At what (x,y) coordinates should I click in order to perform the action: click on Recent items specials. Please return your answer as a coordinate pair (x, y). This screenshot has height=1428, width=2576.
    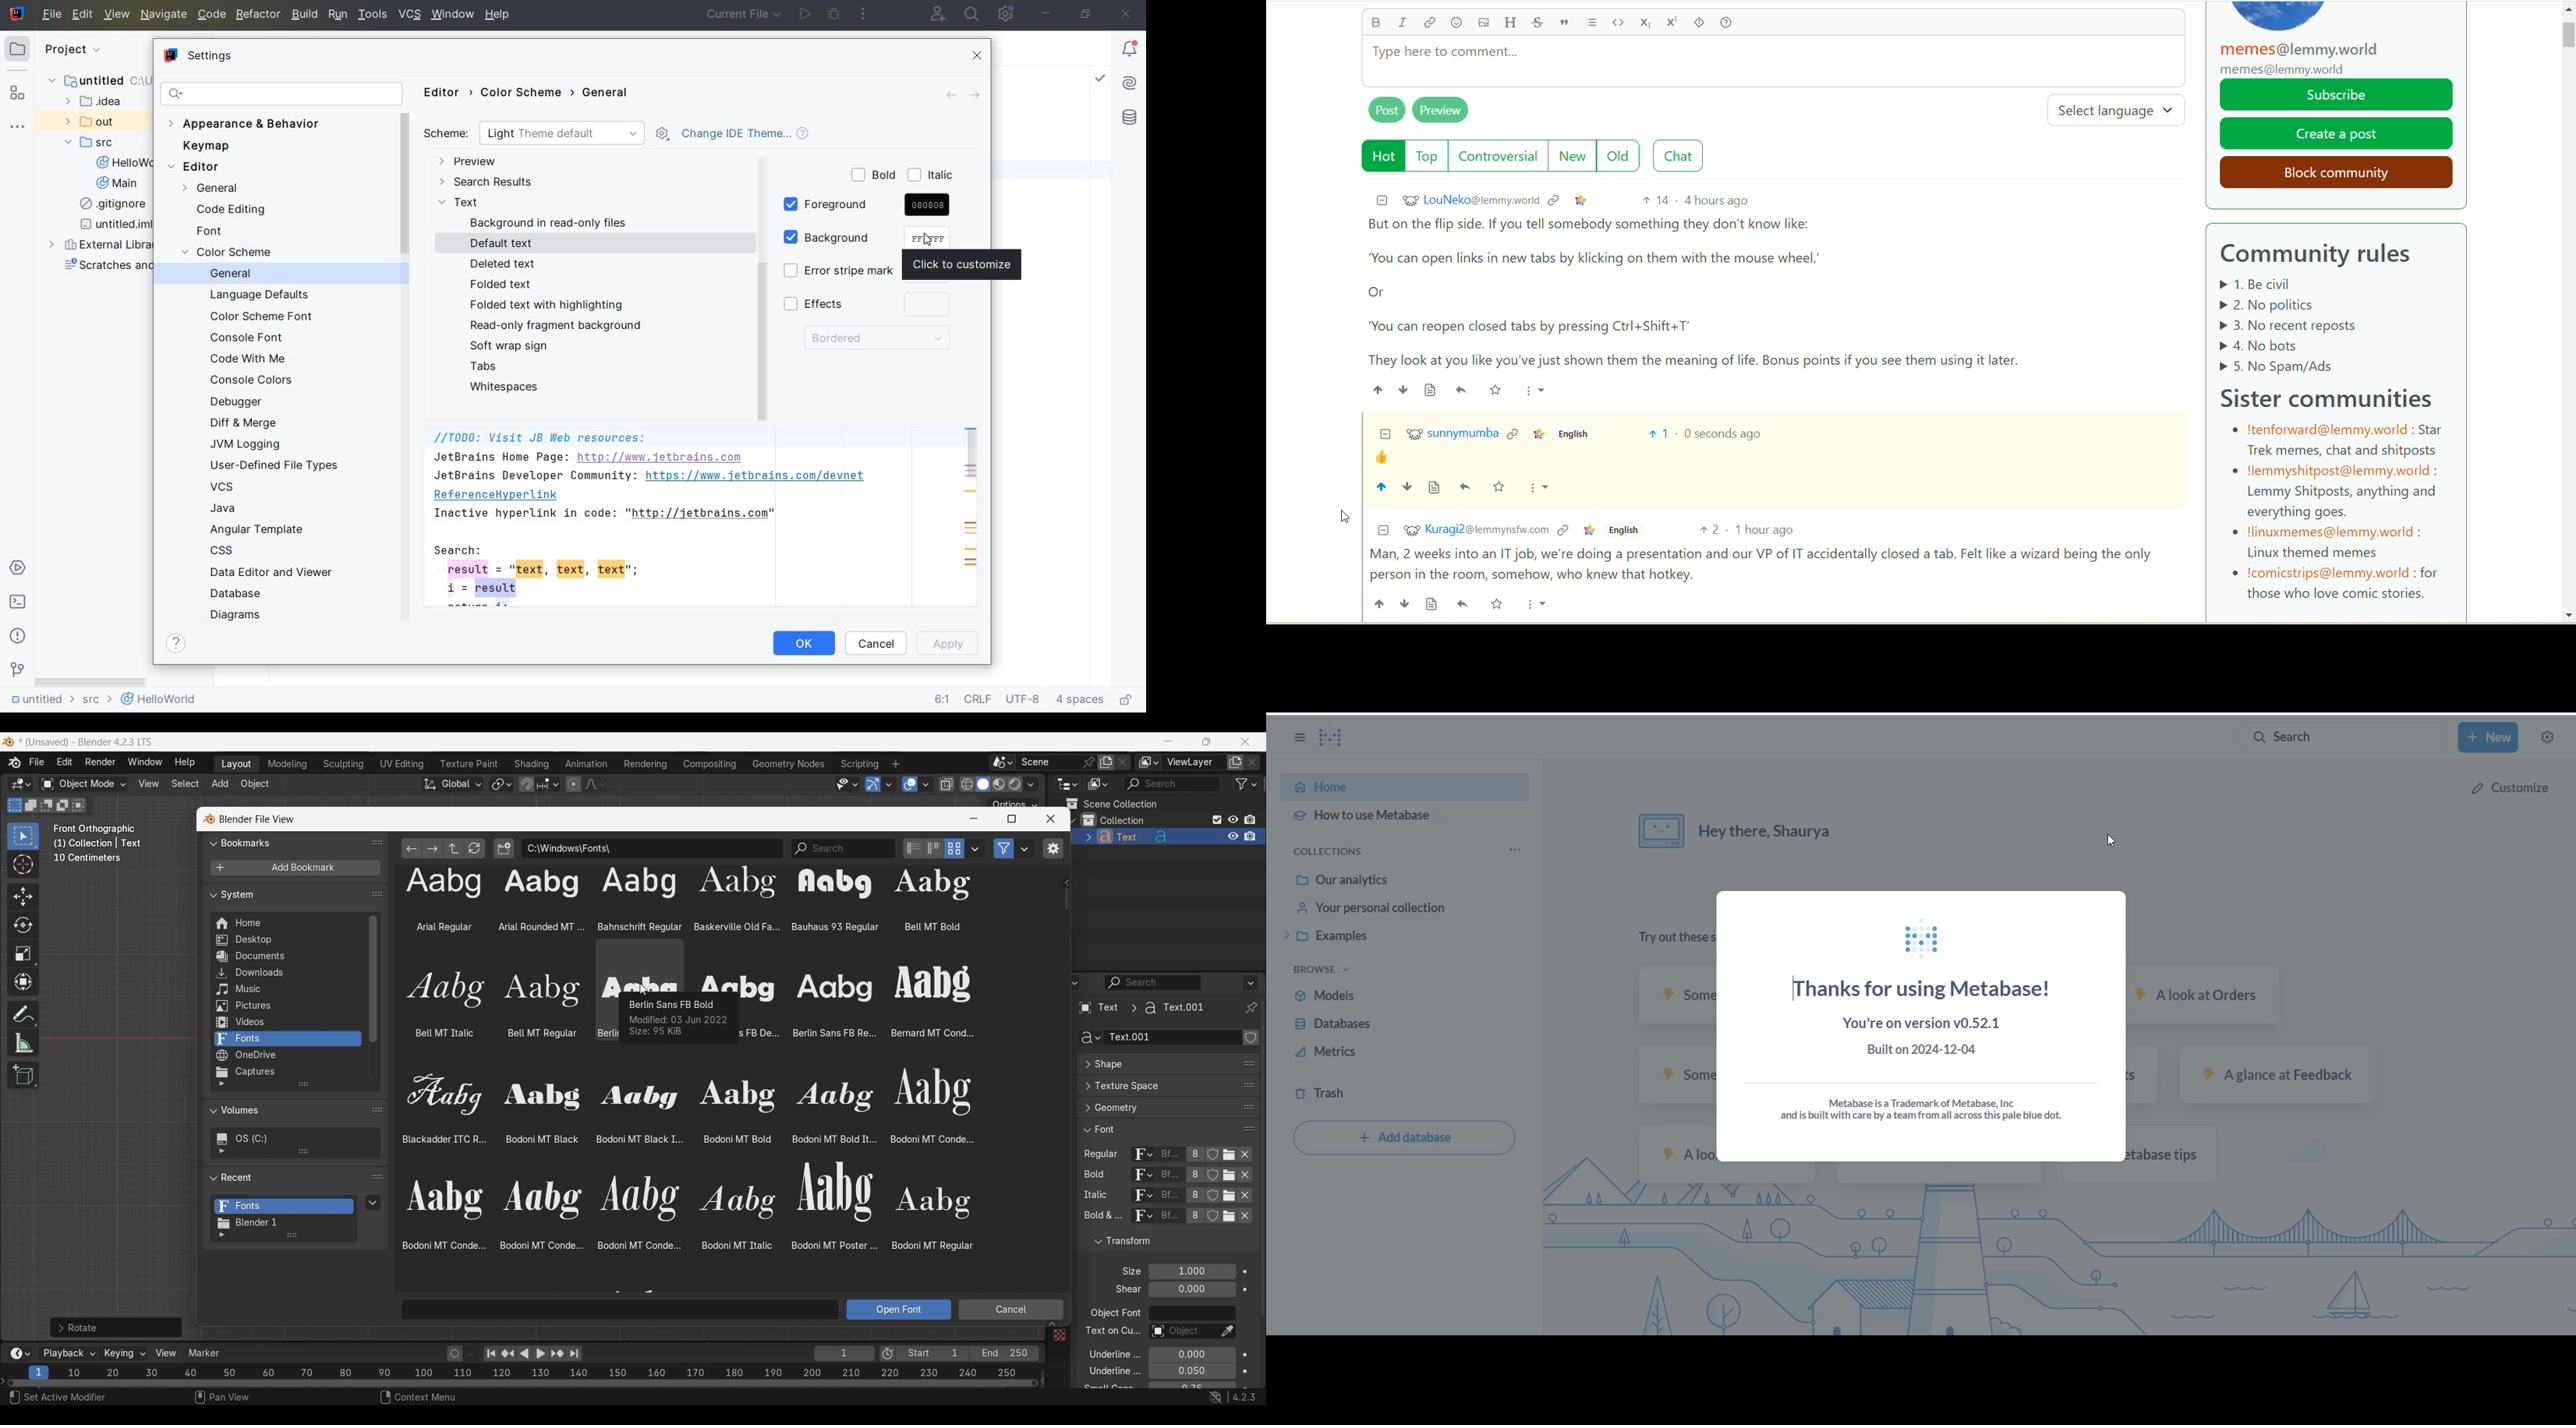
    Looking at the image, I should click on (373, 1202).